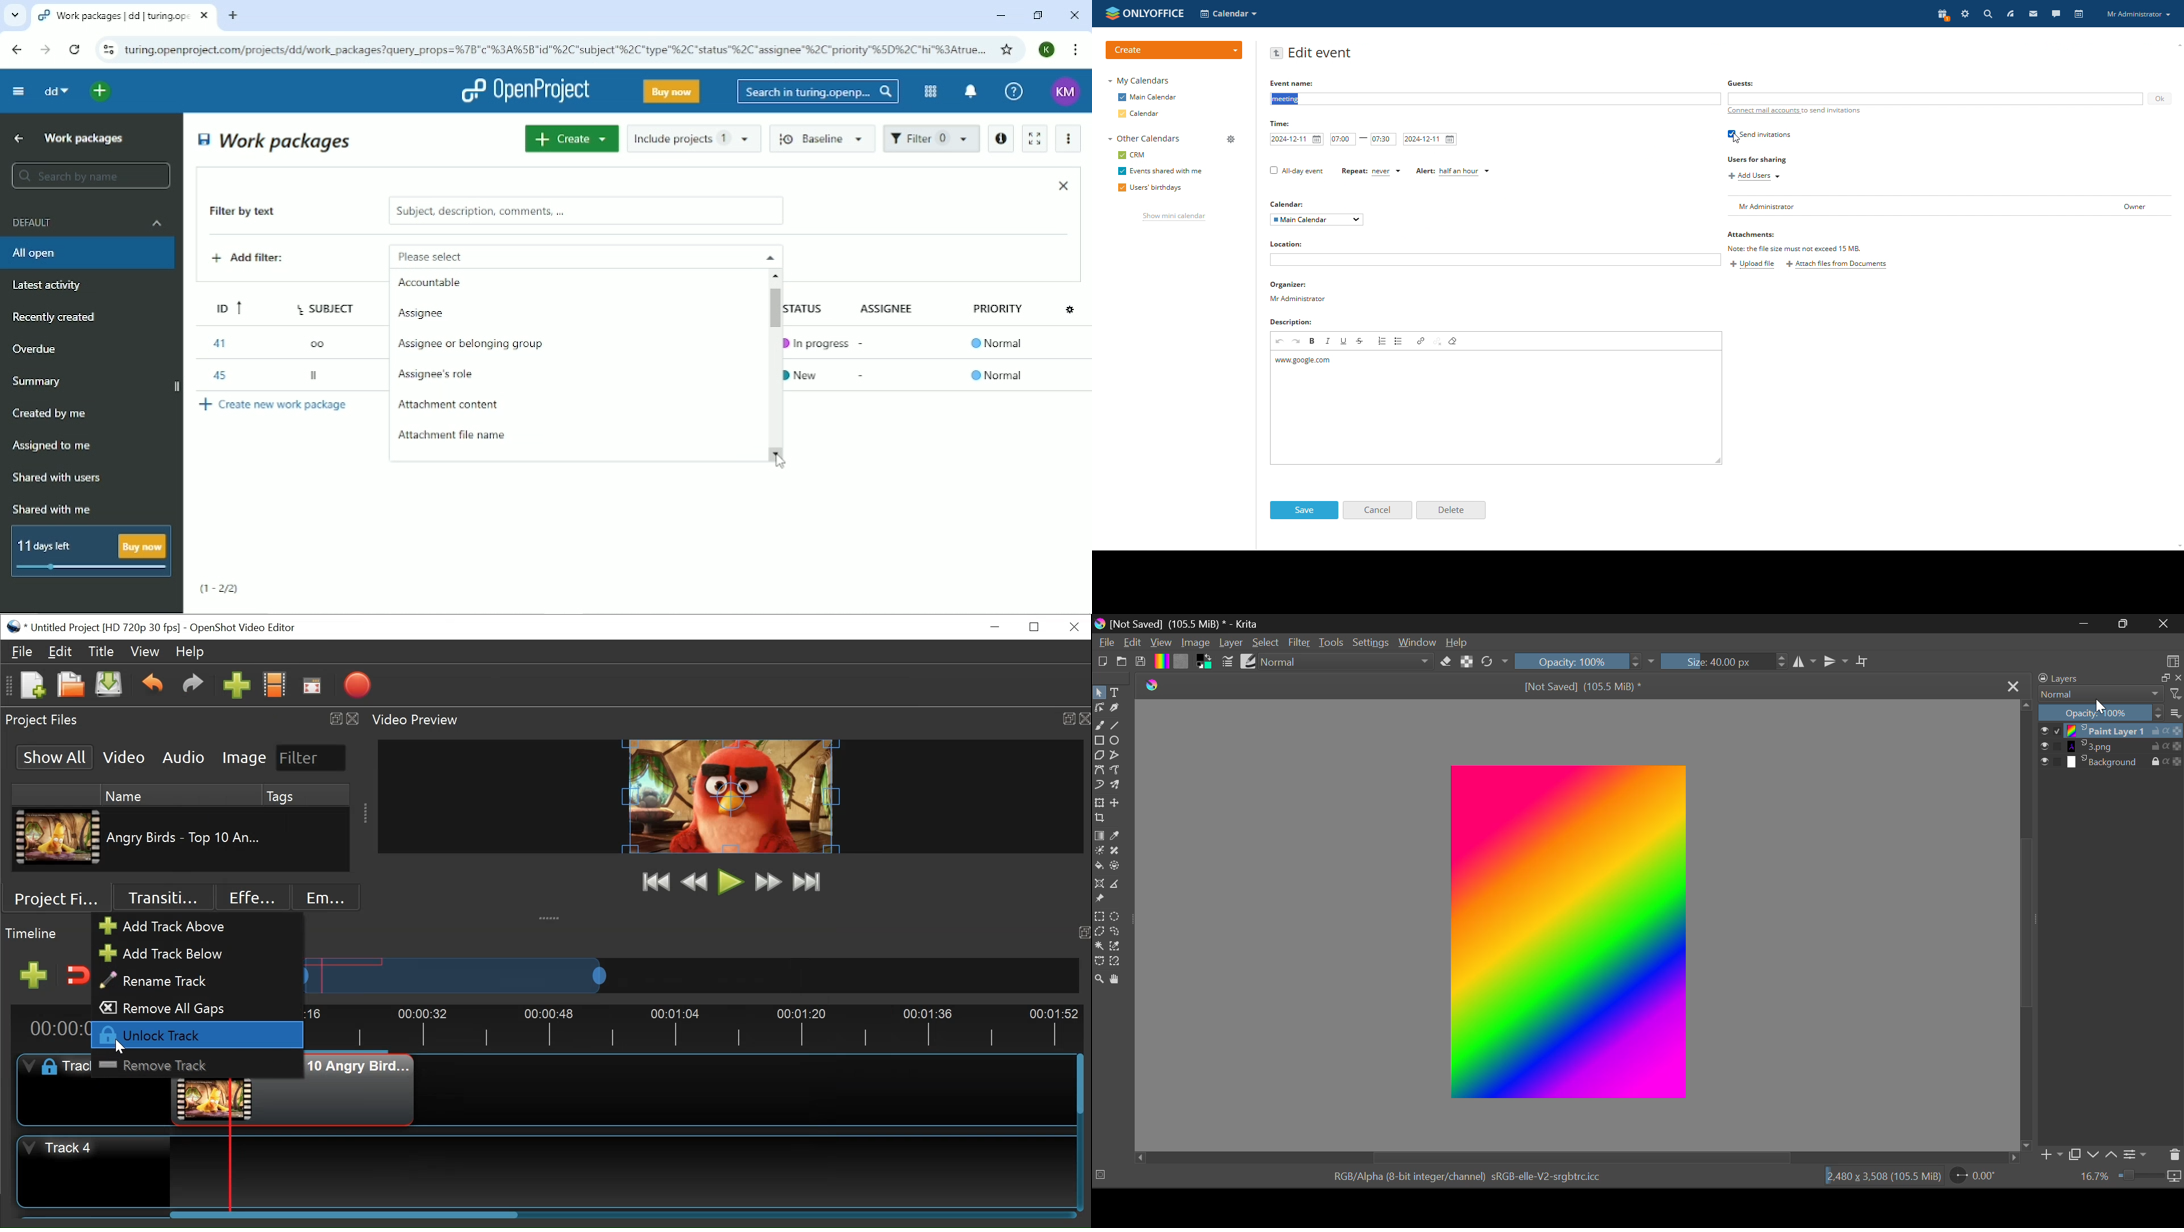 The width and height of the screenshot is (2184, 1232). What do you see at coordinates (1295, 83) in the screenshot?
I see `Event name:` at bounding box center [1295, 83].